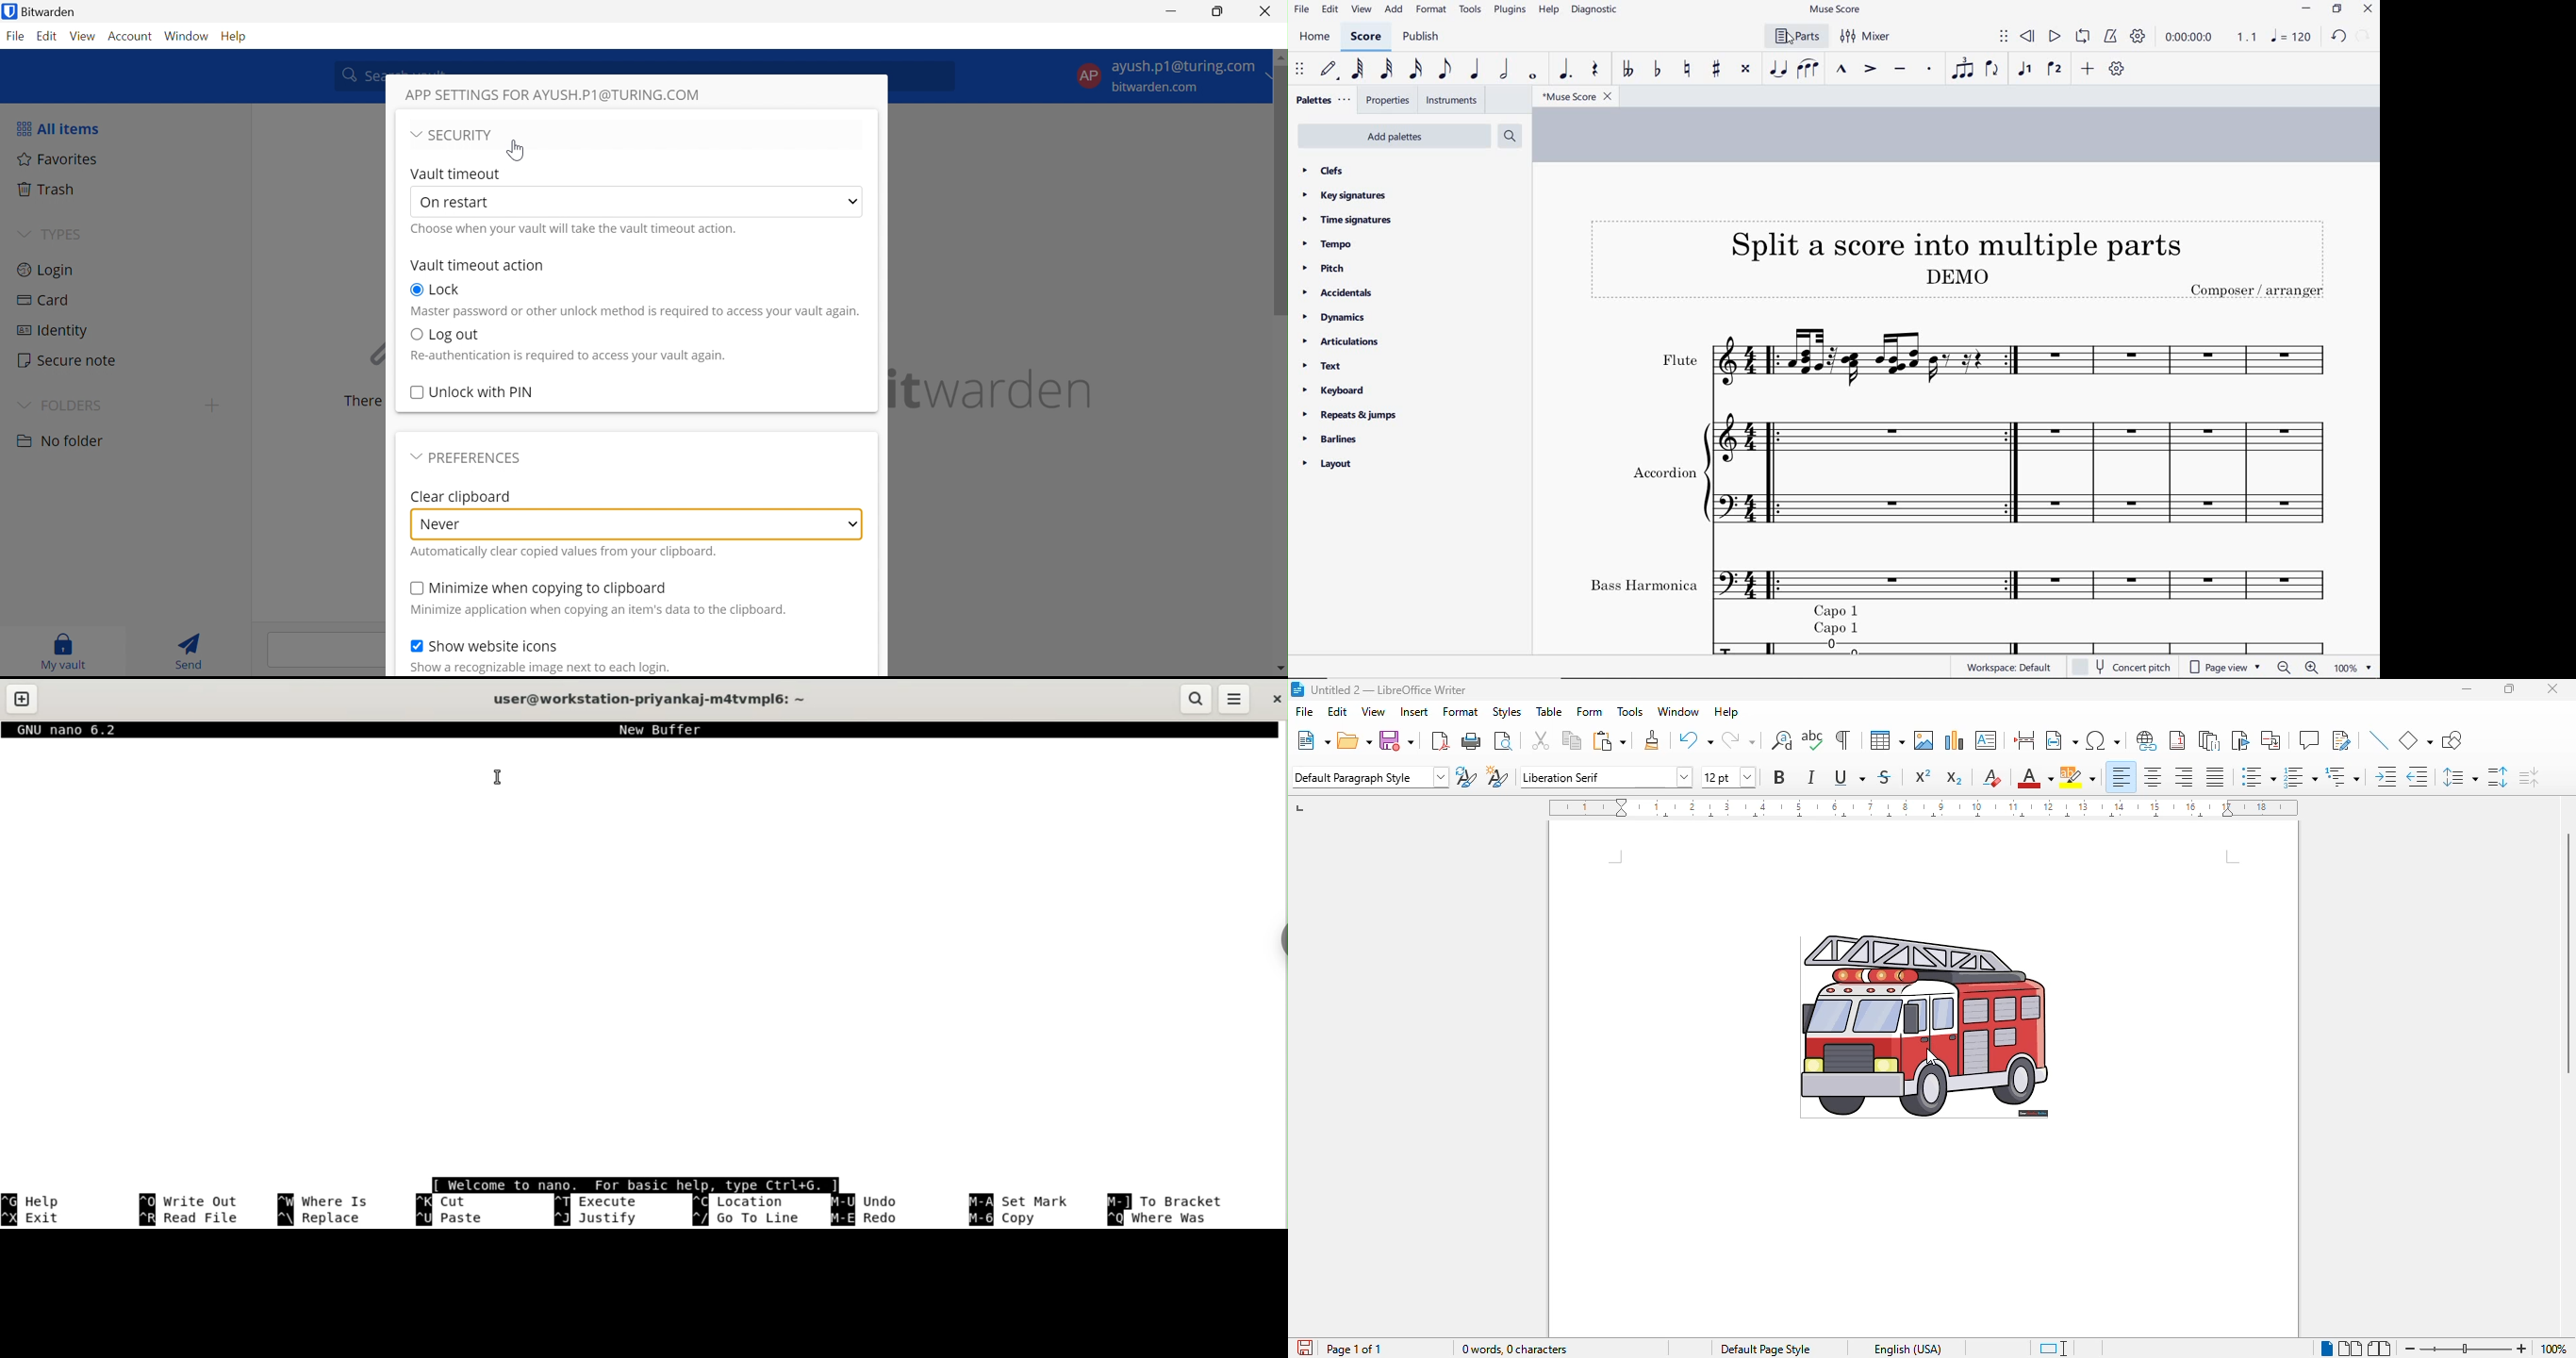 The width and height of the screenshot is (2576, 1372). What do you see at coordinates (2053, 68) in the screenshot?
I see `voice 2` at bounding box center [2053, 68].